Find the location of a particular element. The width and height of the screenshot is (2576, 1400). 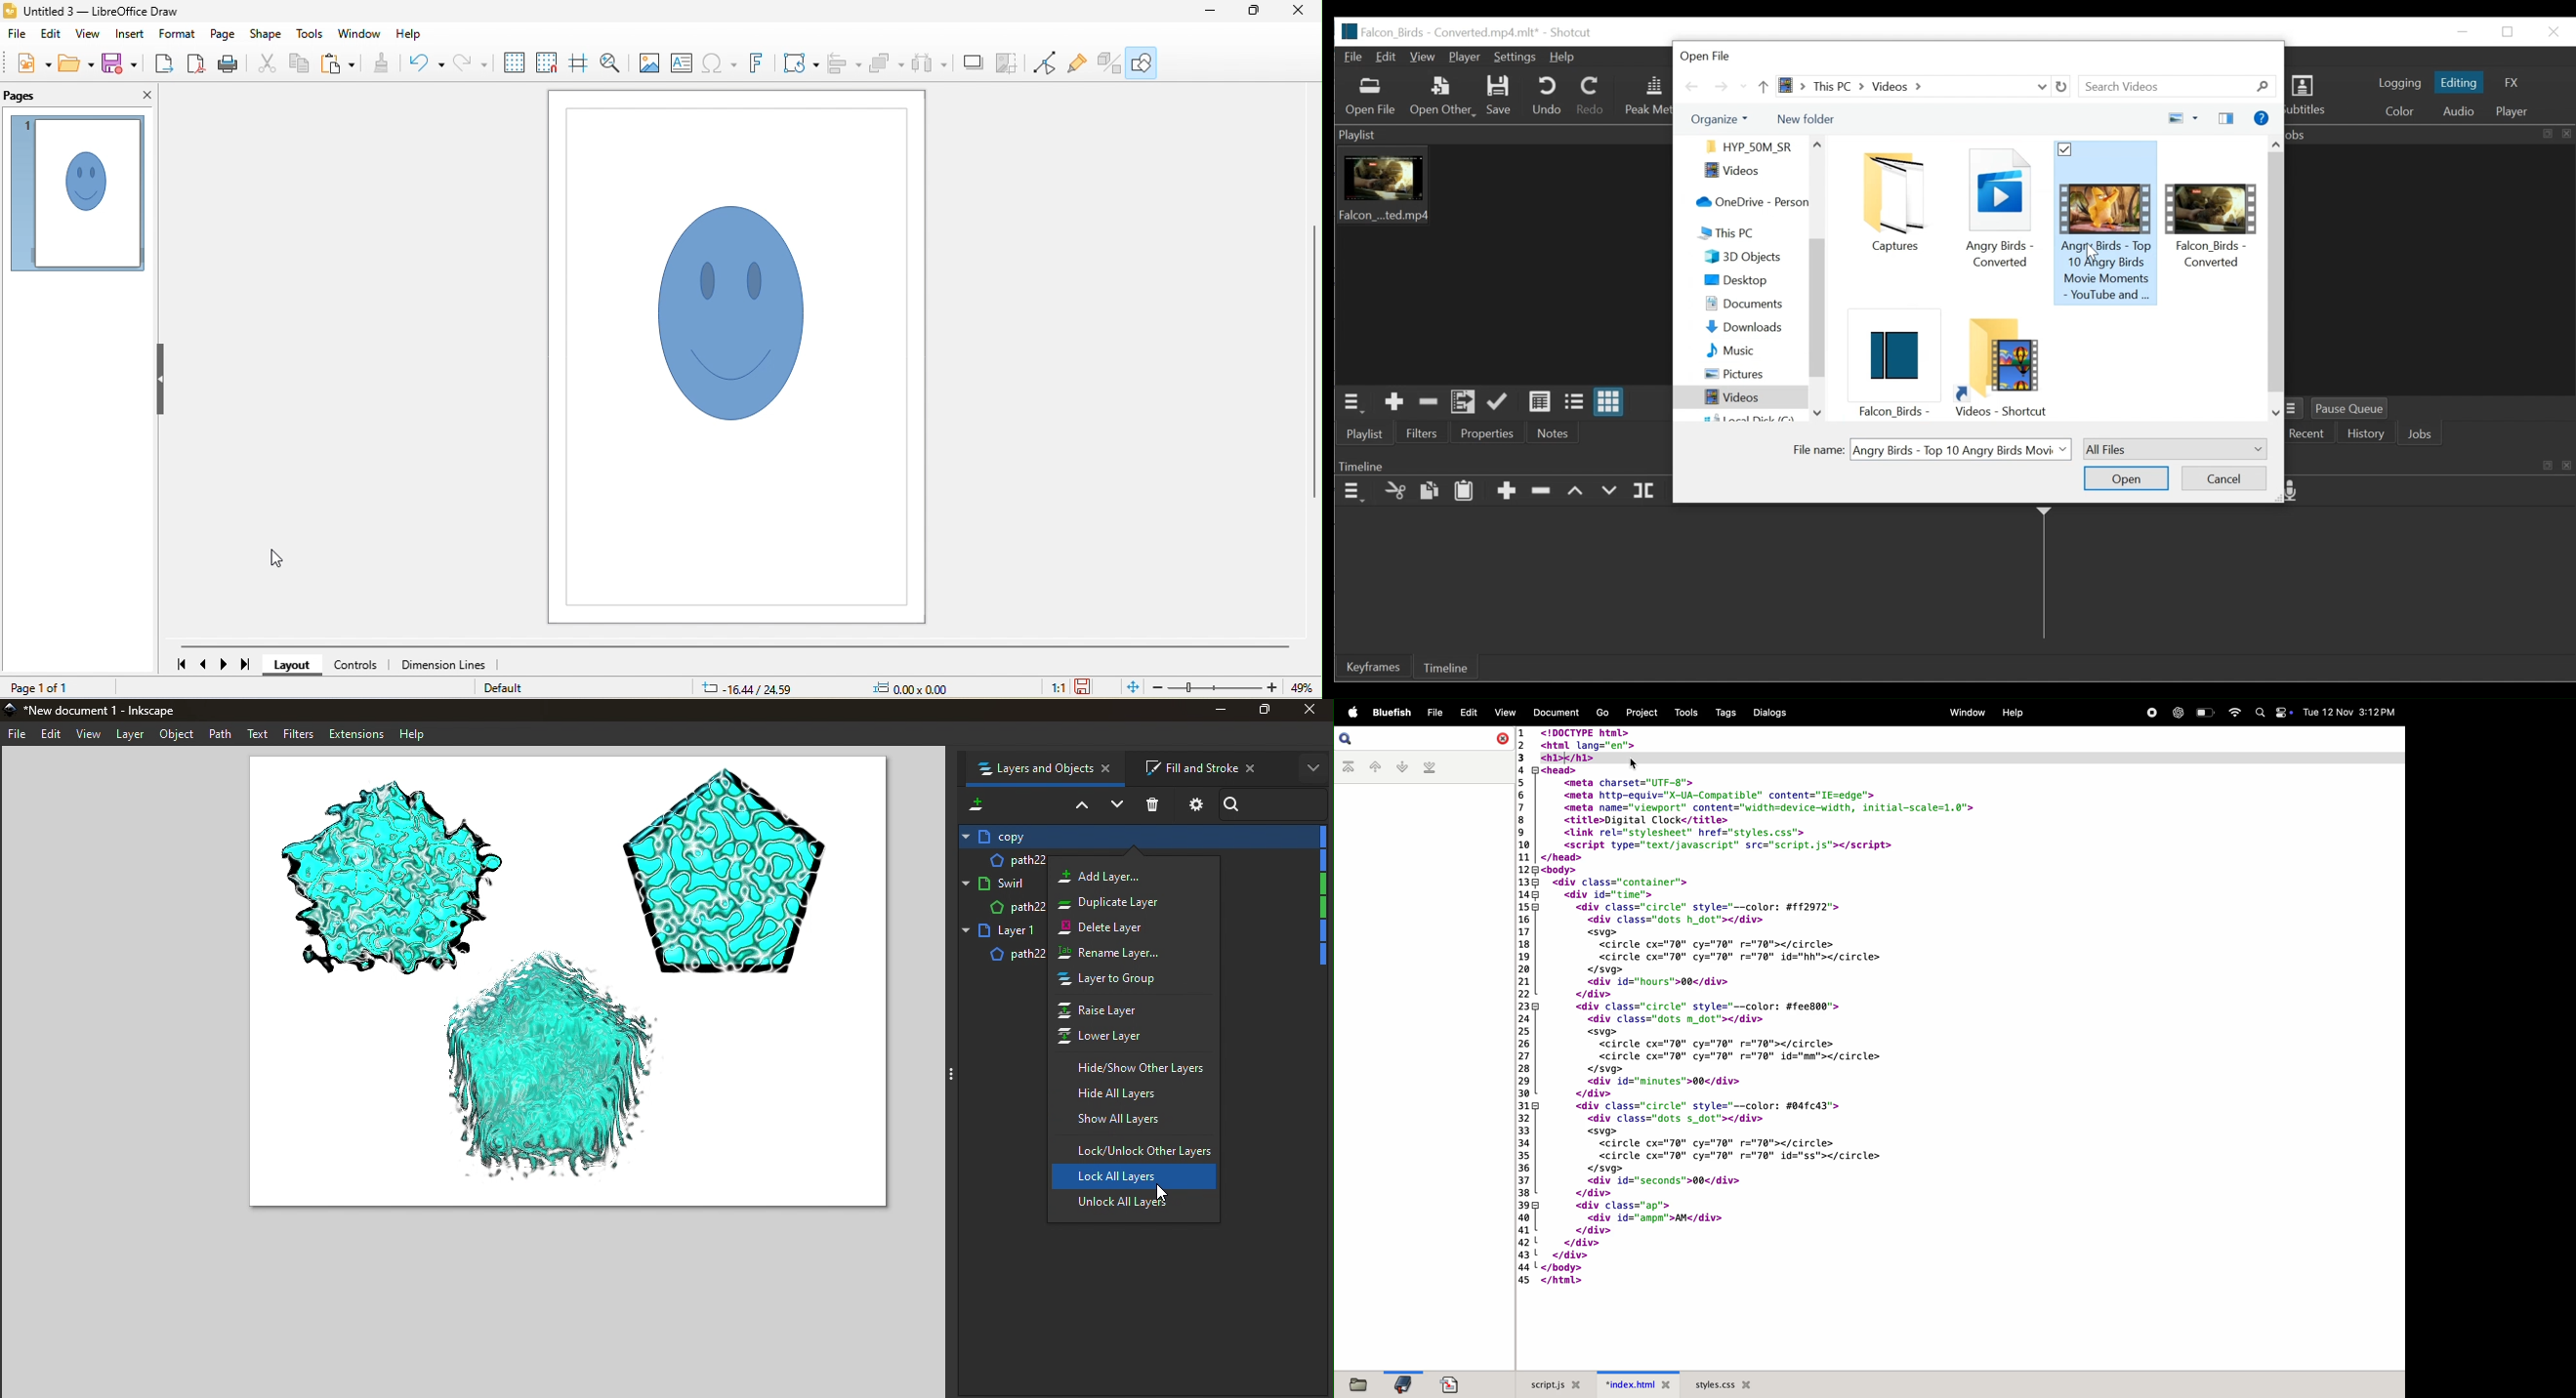

Keyframe  is located at coordinates (1373, 666).